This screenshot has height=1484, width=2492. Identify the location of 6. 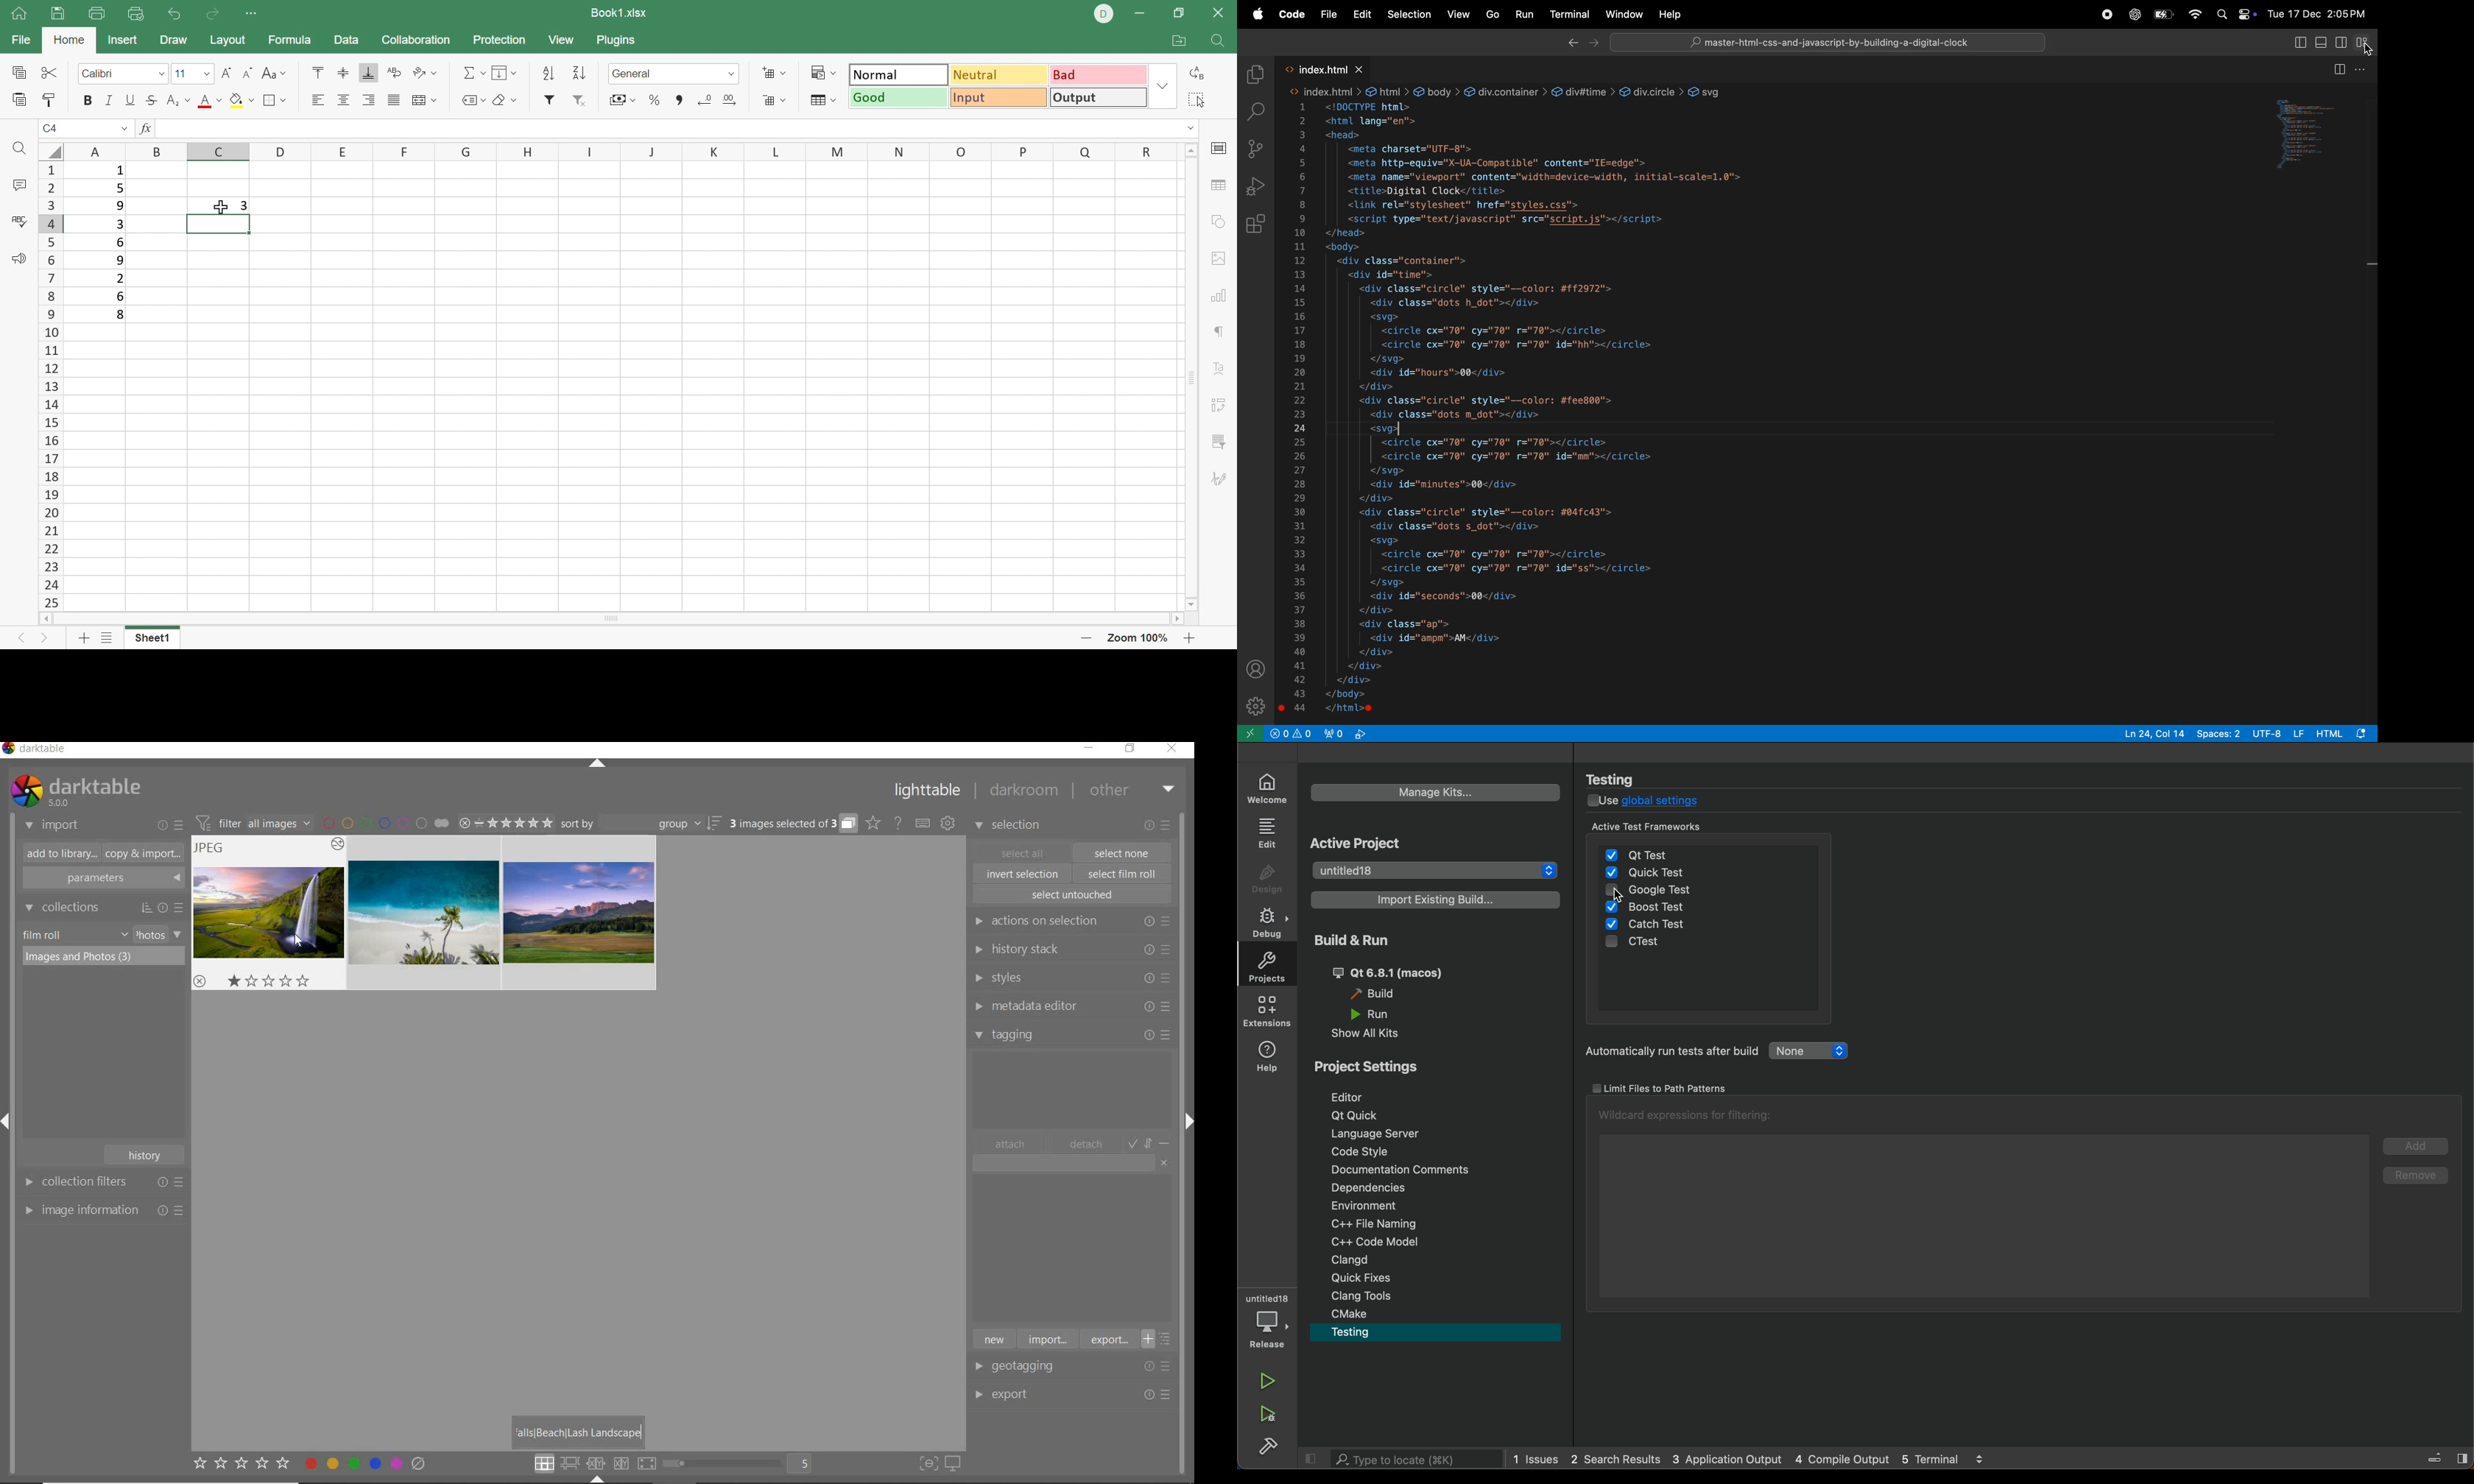
(123, 298).